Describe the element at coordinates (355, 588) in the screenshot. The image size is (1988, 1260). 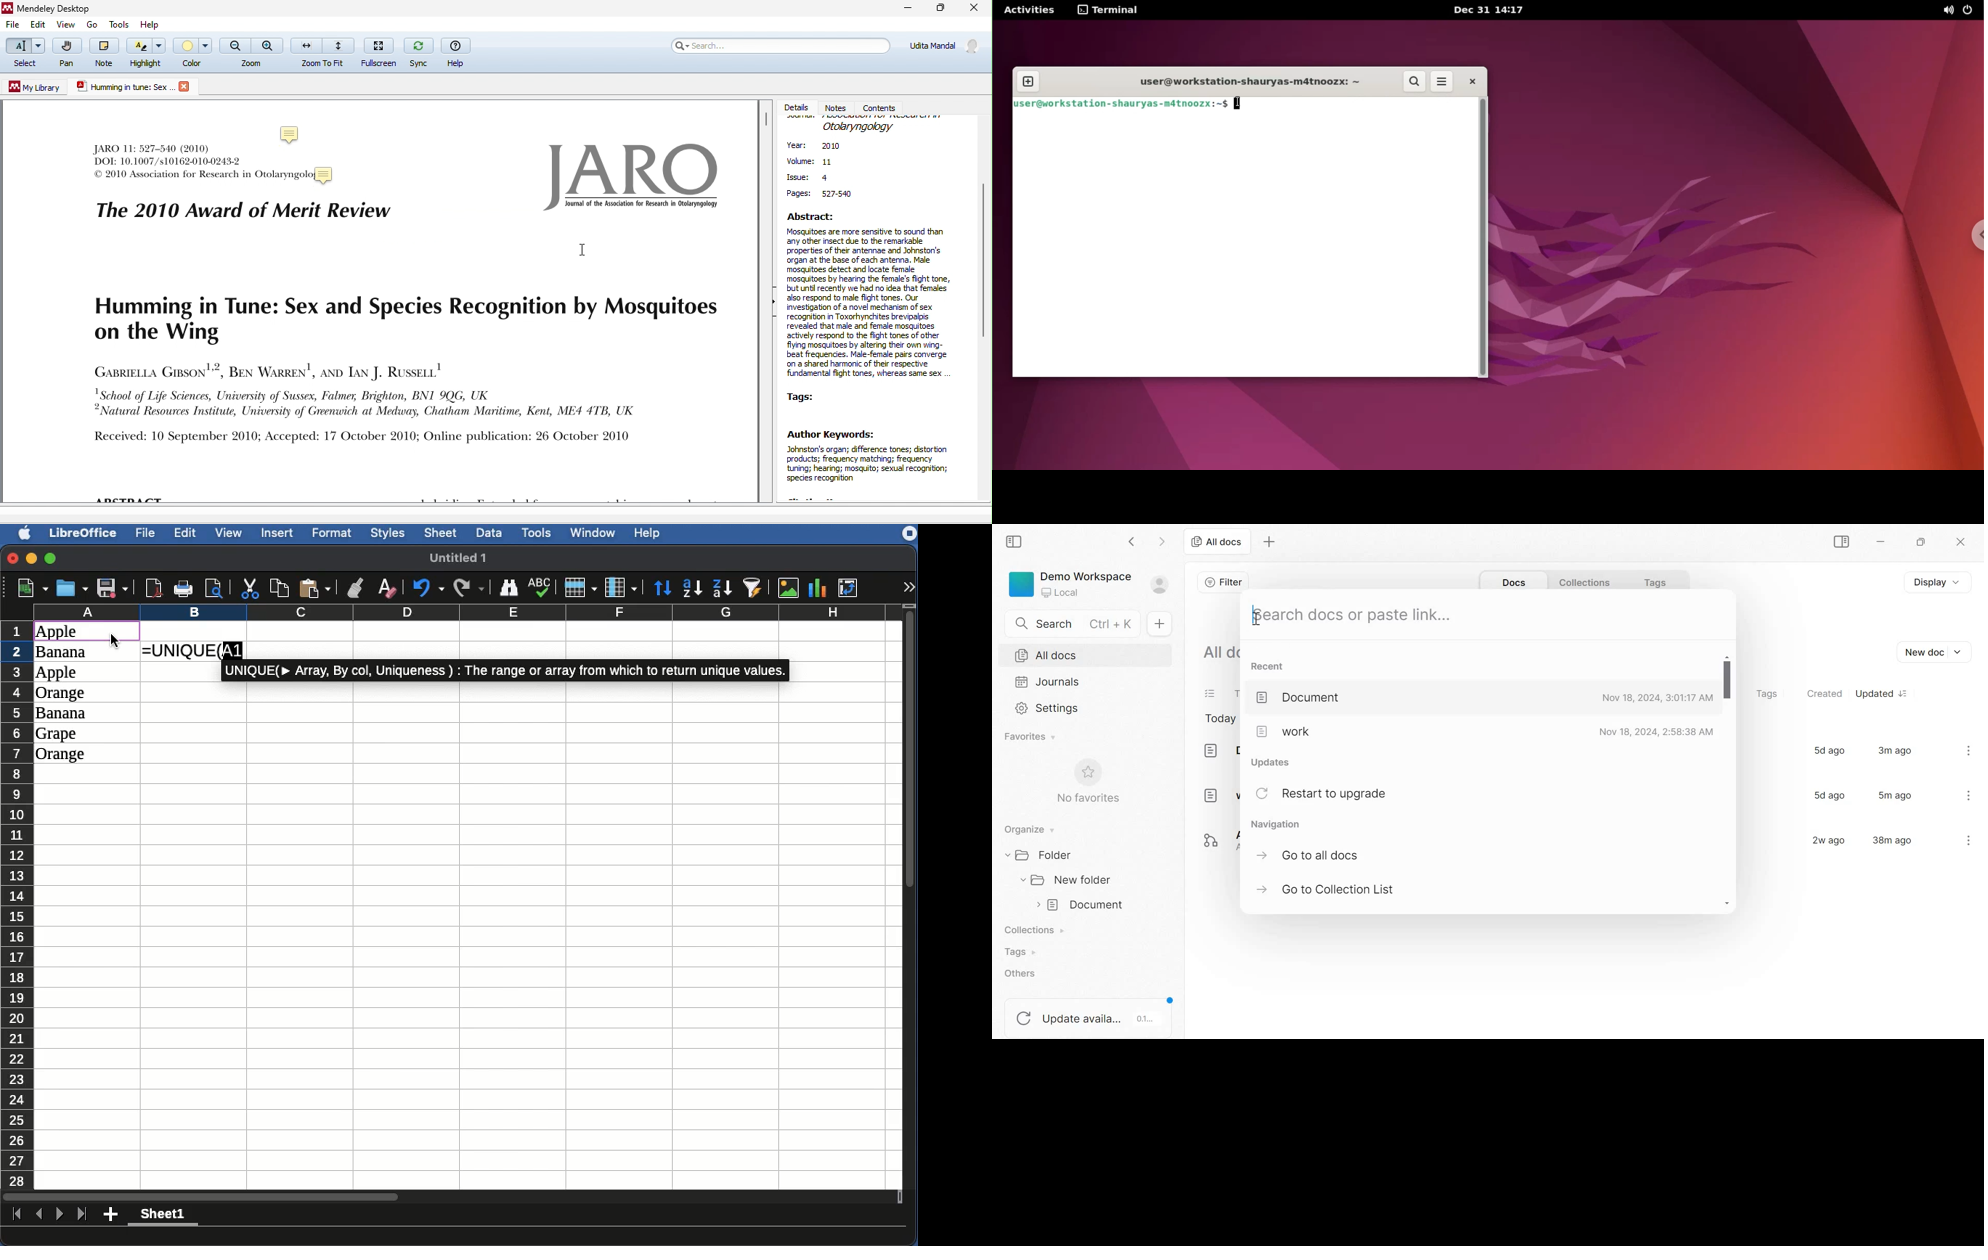
I see `Clone formatting` at that location.